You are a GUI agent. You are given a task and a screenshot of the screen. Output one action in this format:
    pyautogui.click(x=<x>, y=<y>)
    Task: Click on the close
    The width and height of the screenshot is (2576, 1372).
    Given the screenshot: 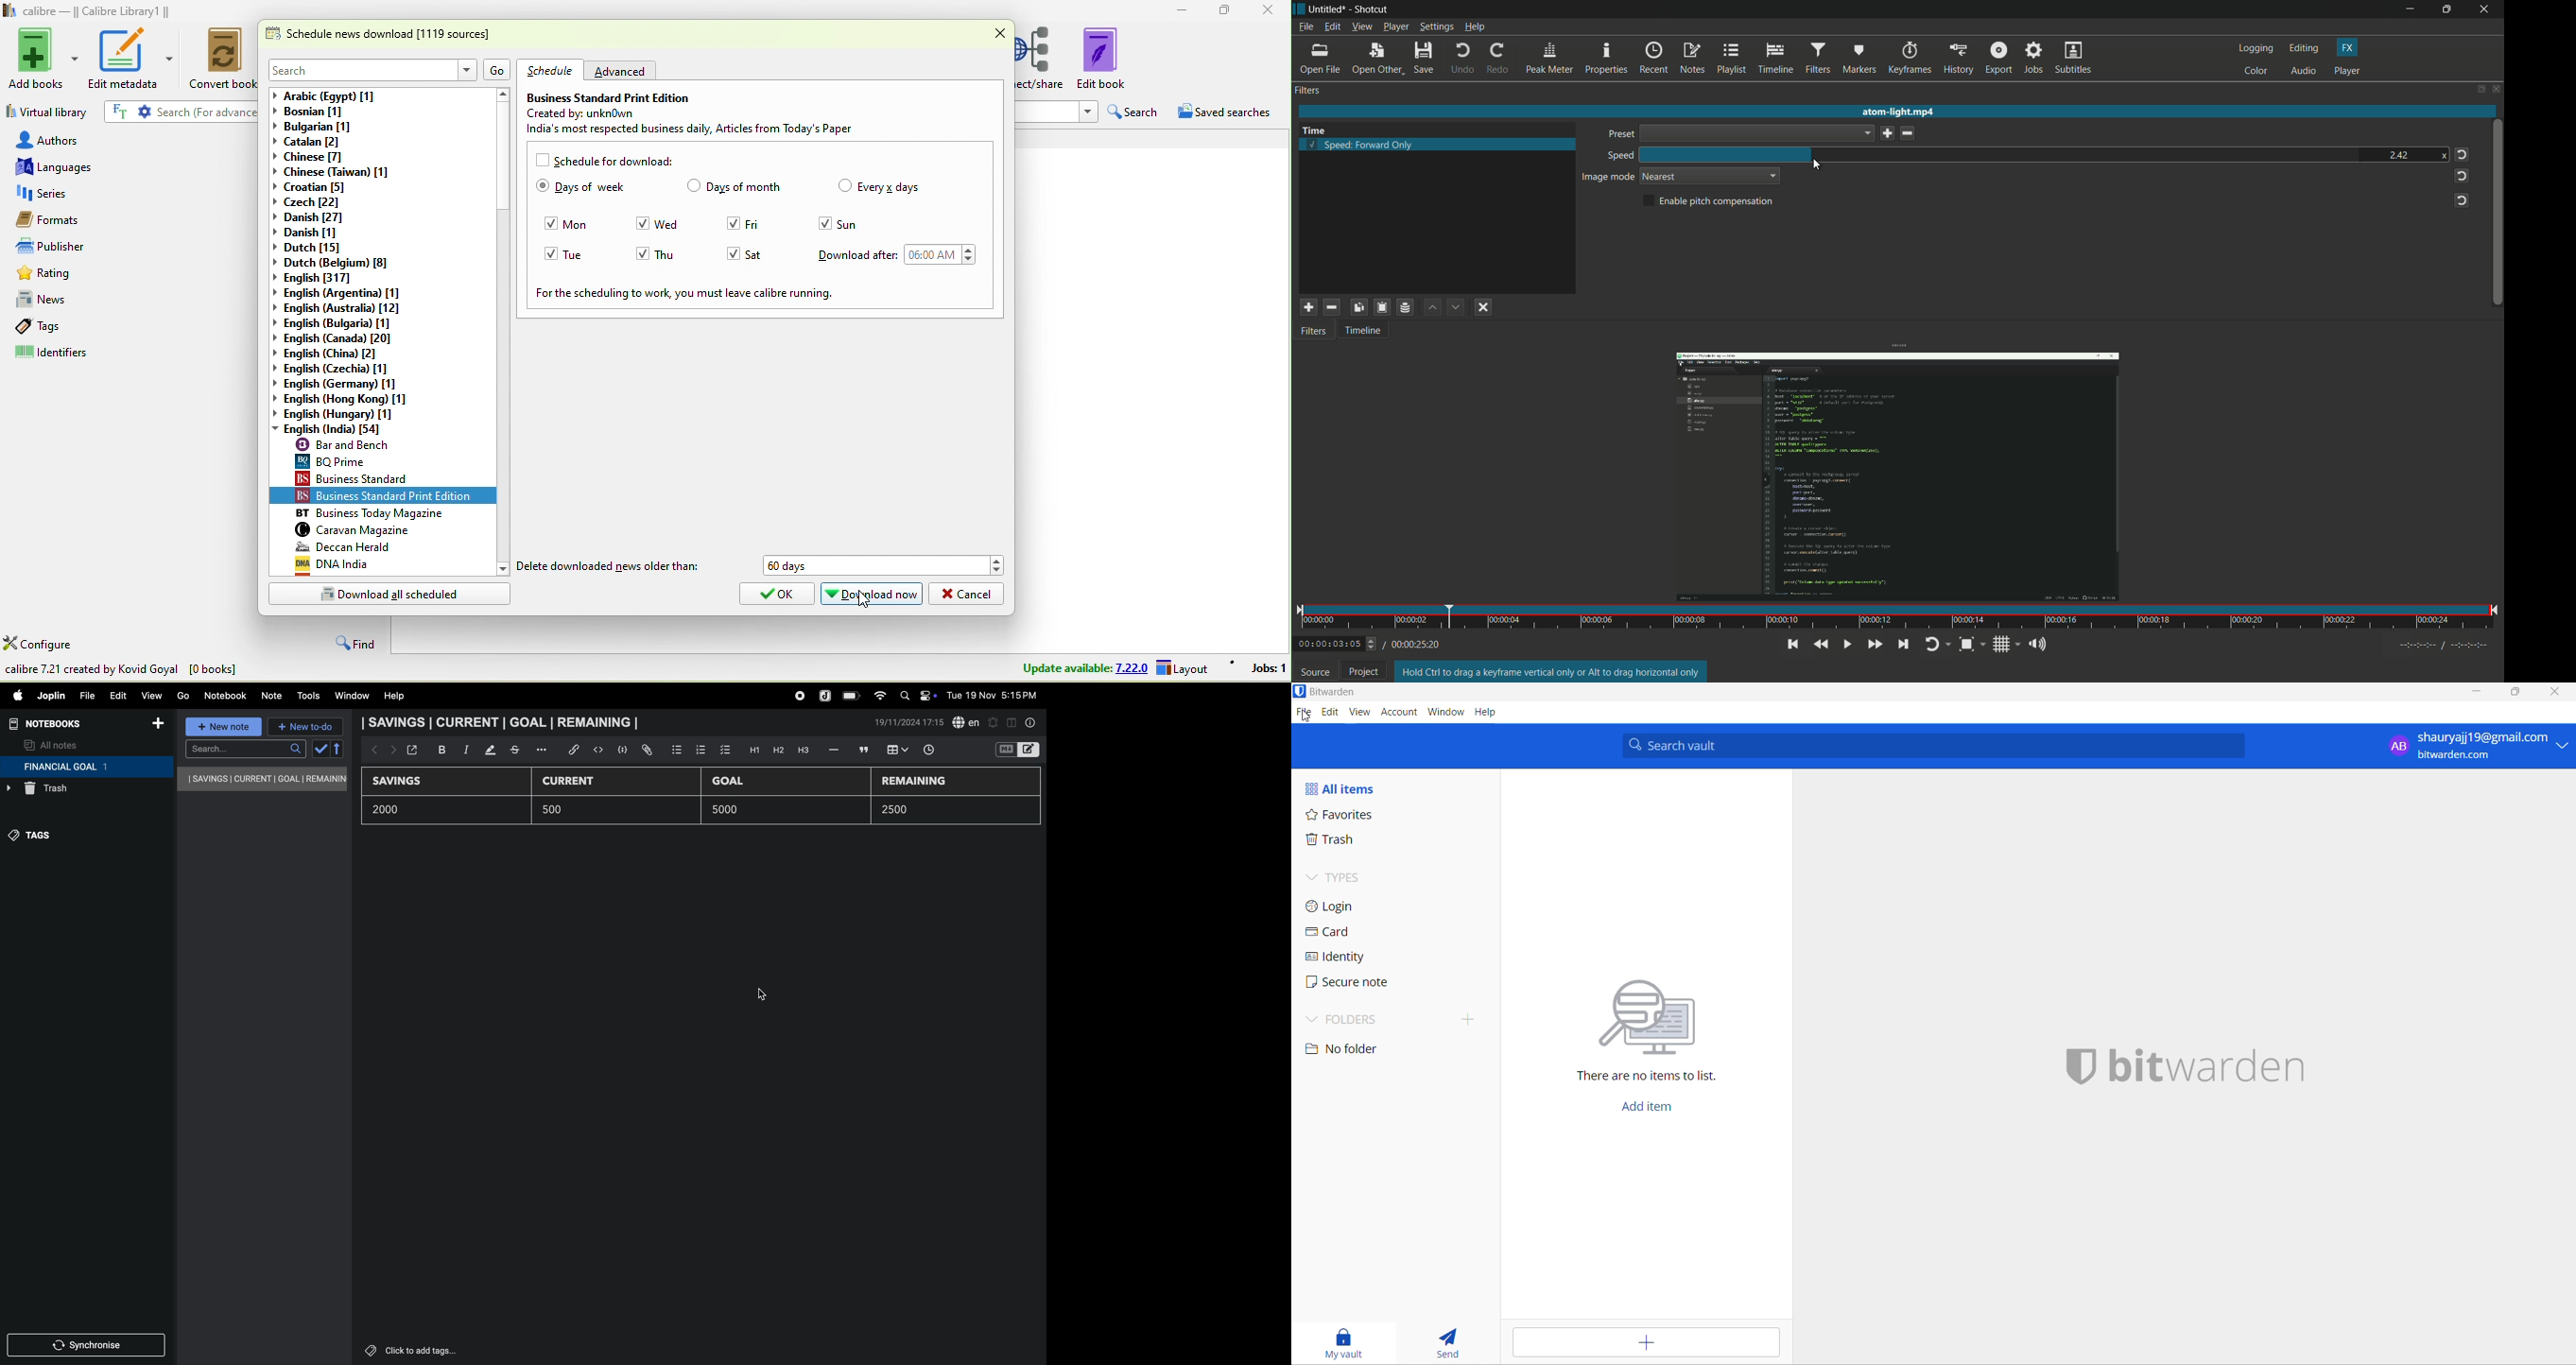 What is the action you would take?
    pyautogui.click(x=2554, y=693)
    